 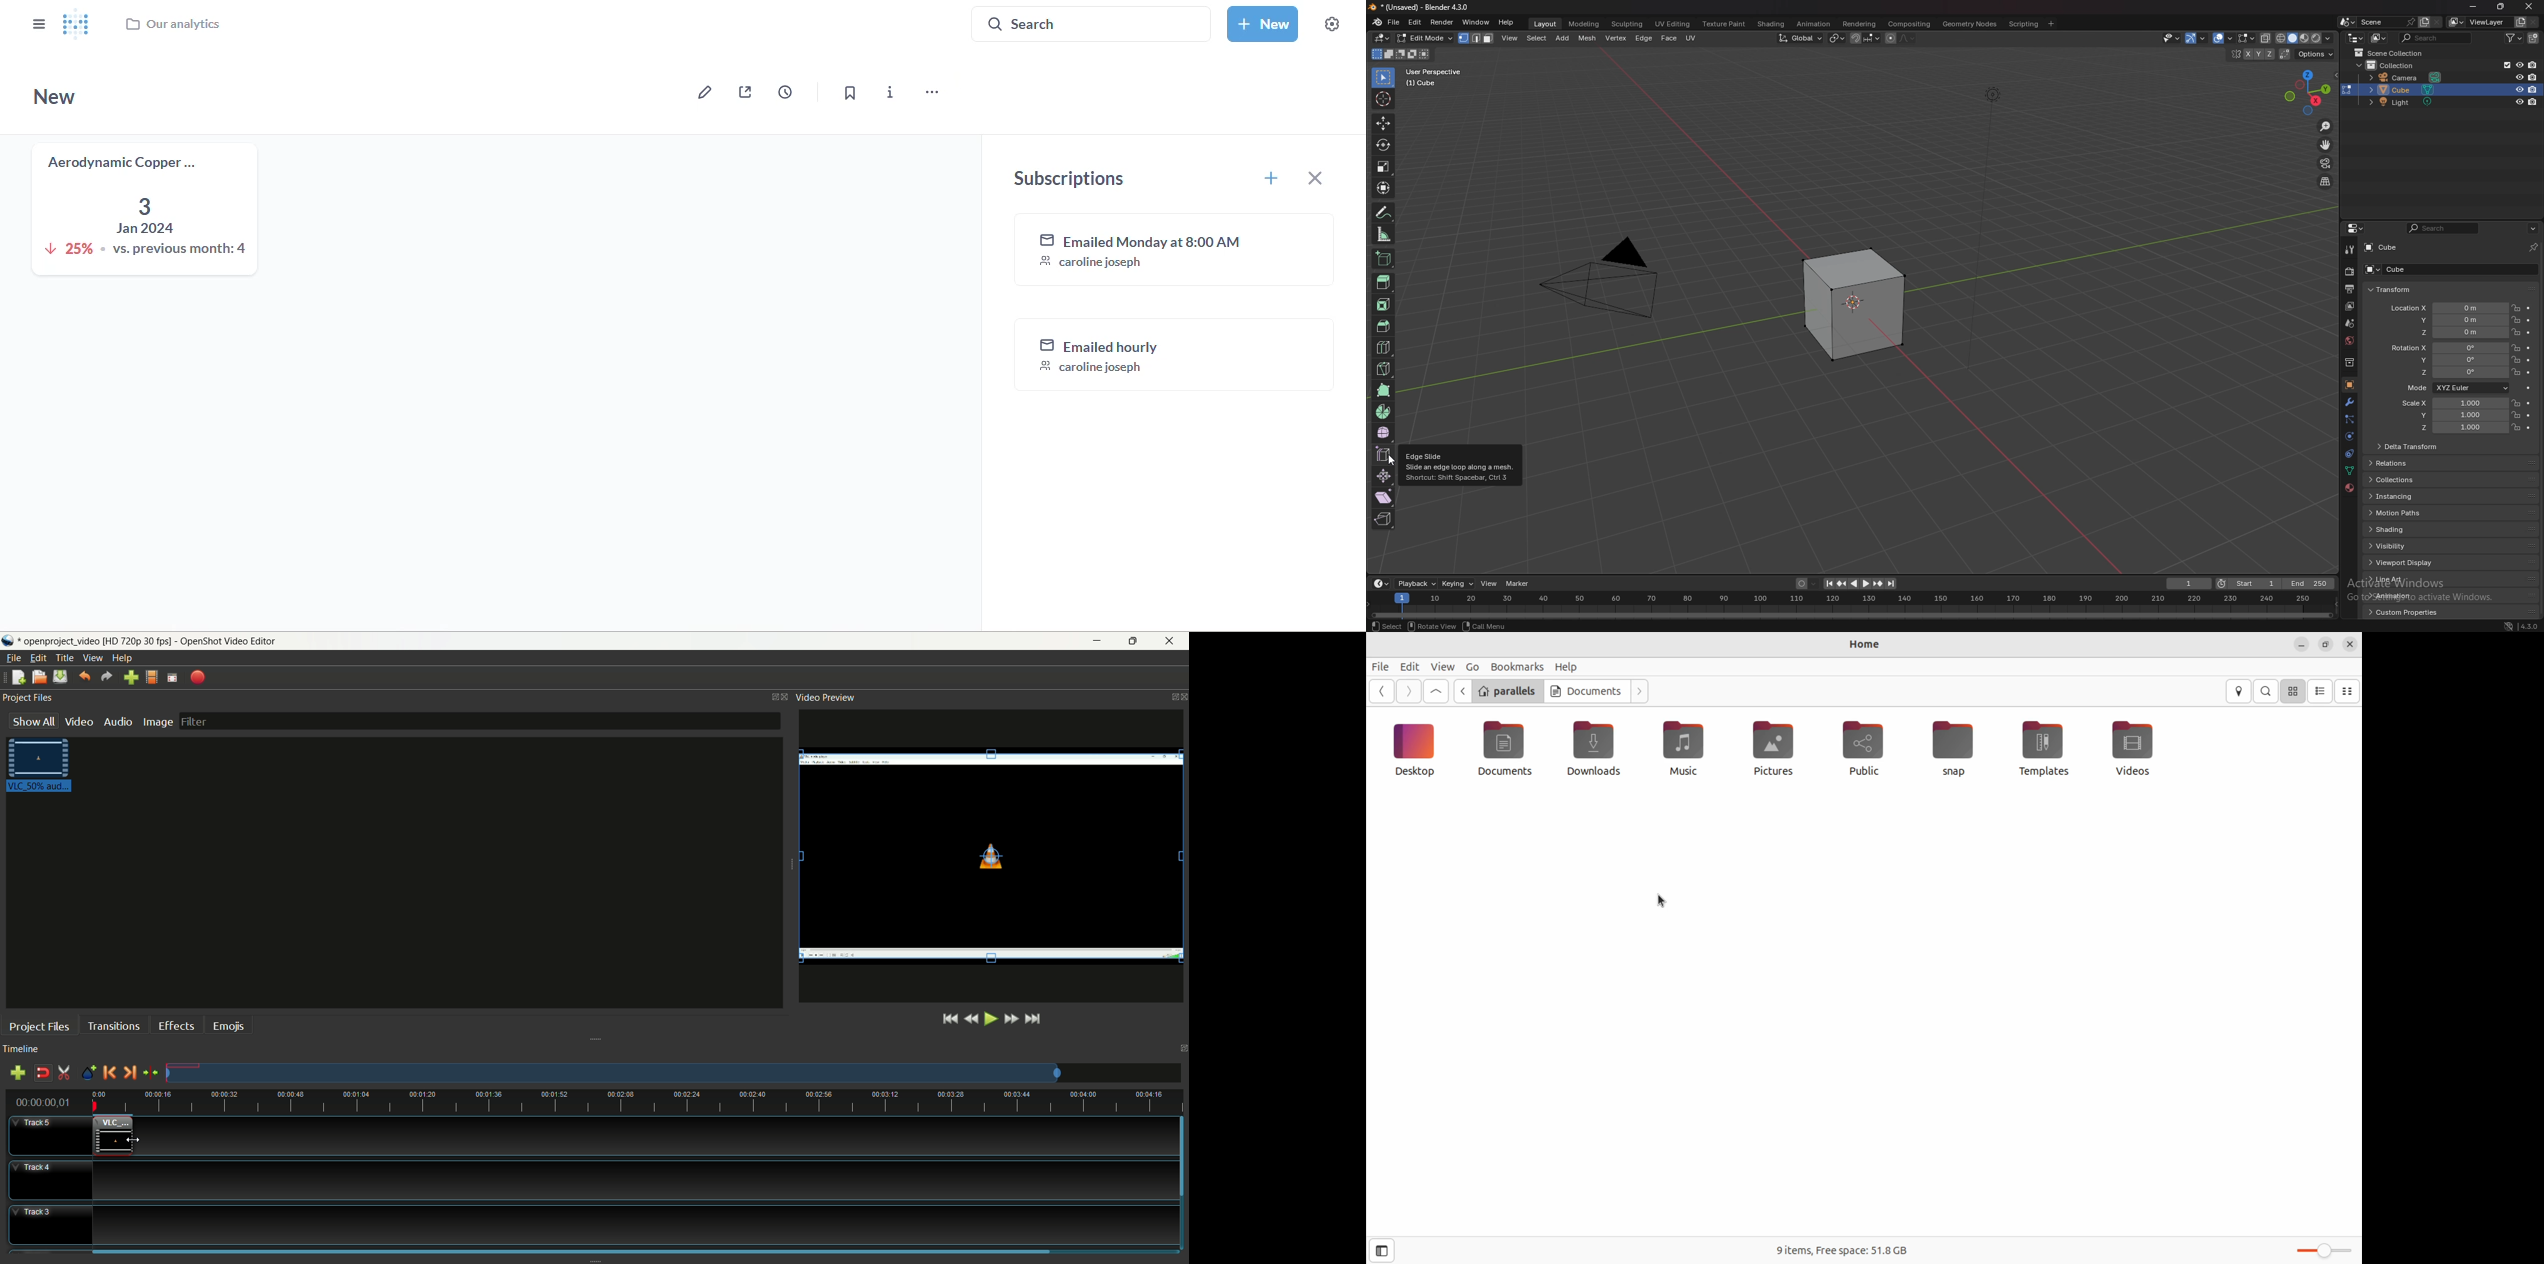 I want to click on effects, so click(x=179, y=1024).